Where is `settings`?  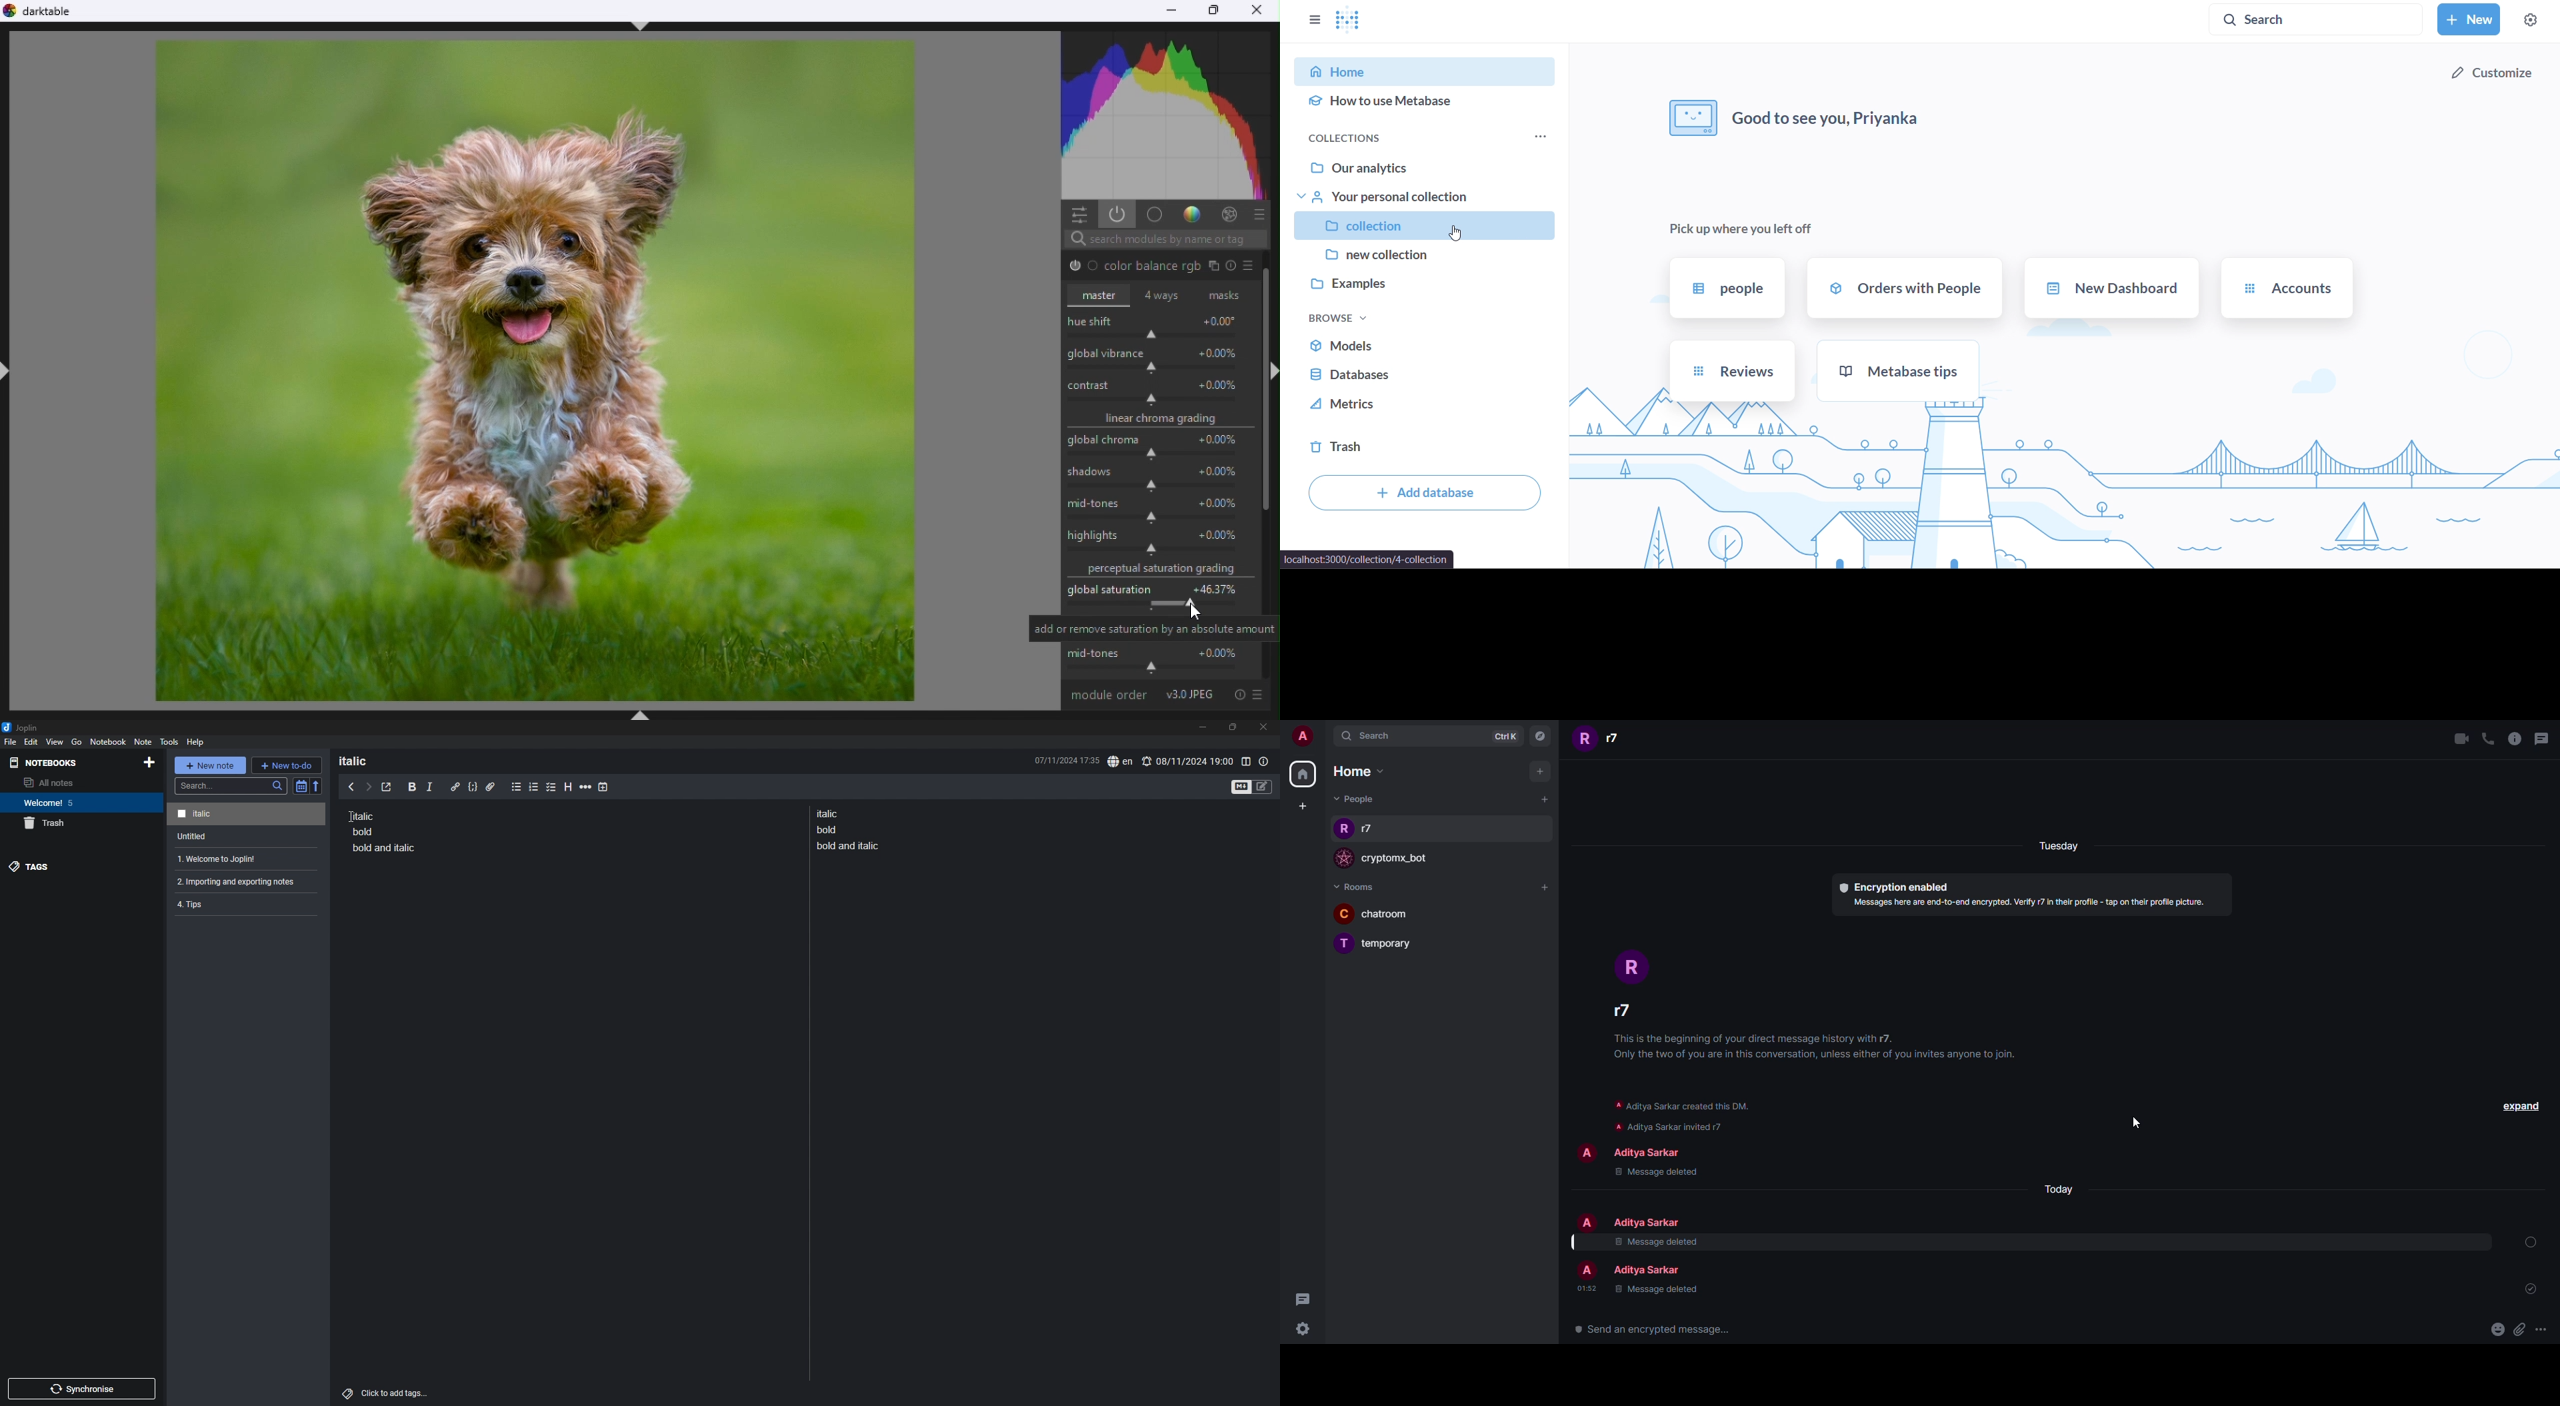 settings is located at coordinates (1309, 1330).